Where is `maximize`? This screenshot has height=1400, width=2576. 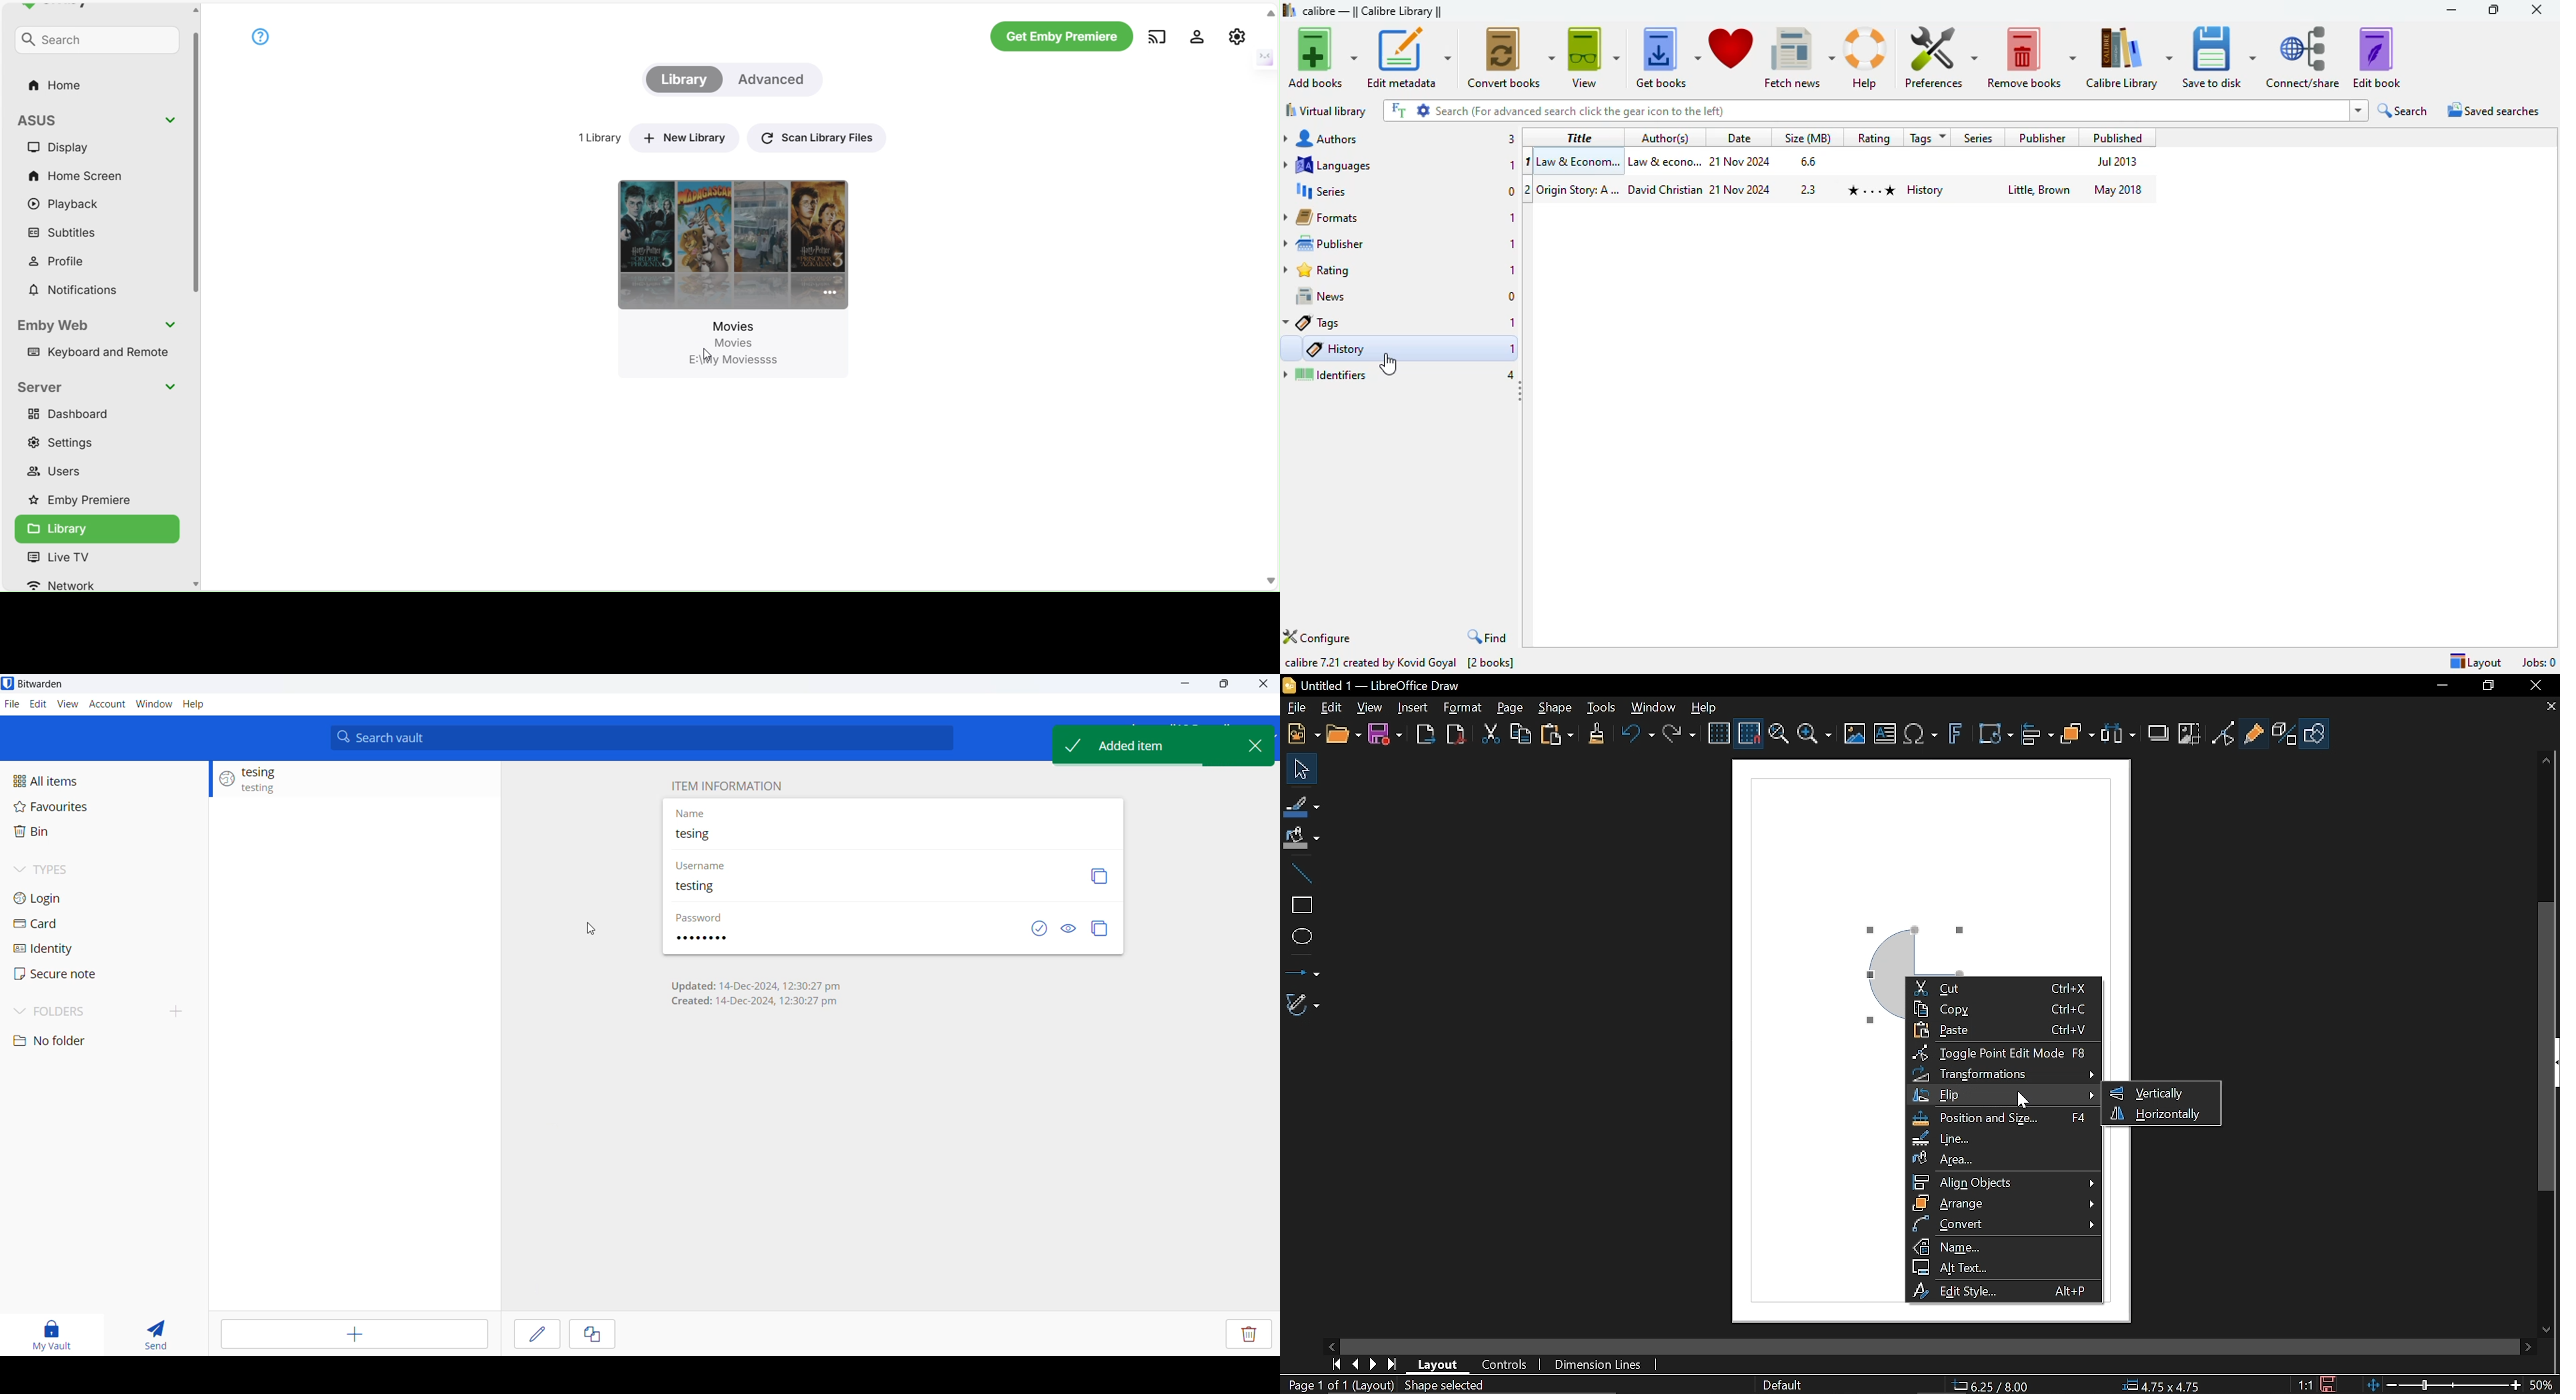
maximize is located at coordinates (2493, 9).